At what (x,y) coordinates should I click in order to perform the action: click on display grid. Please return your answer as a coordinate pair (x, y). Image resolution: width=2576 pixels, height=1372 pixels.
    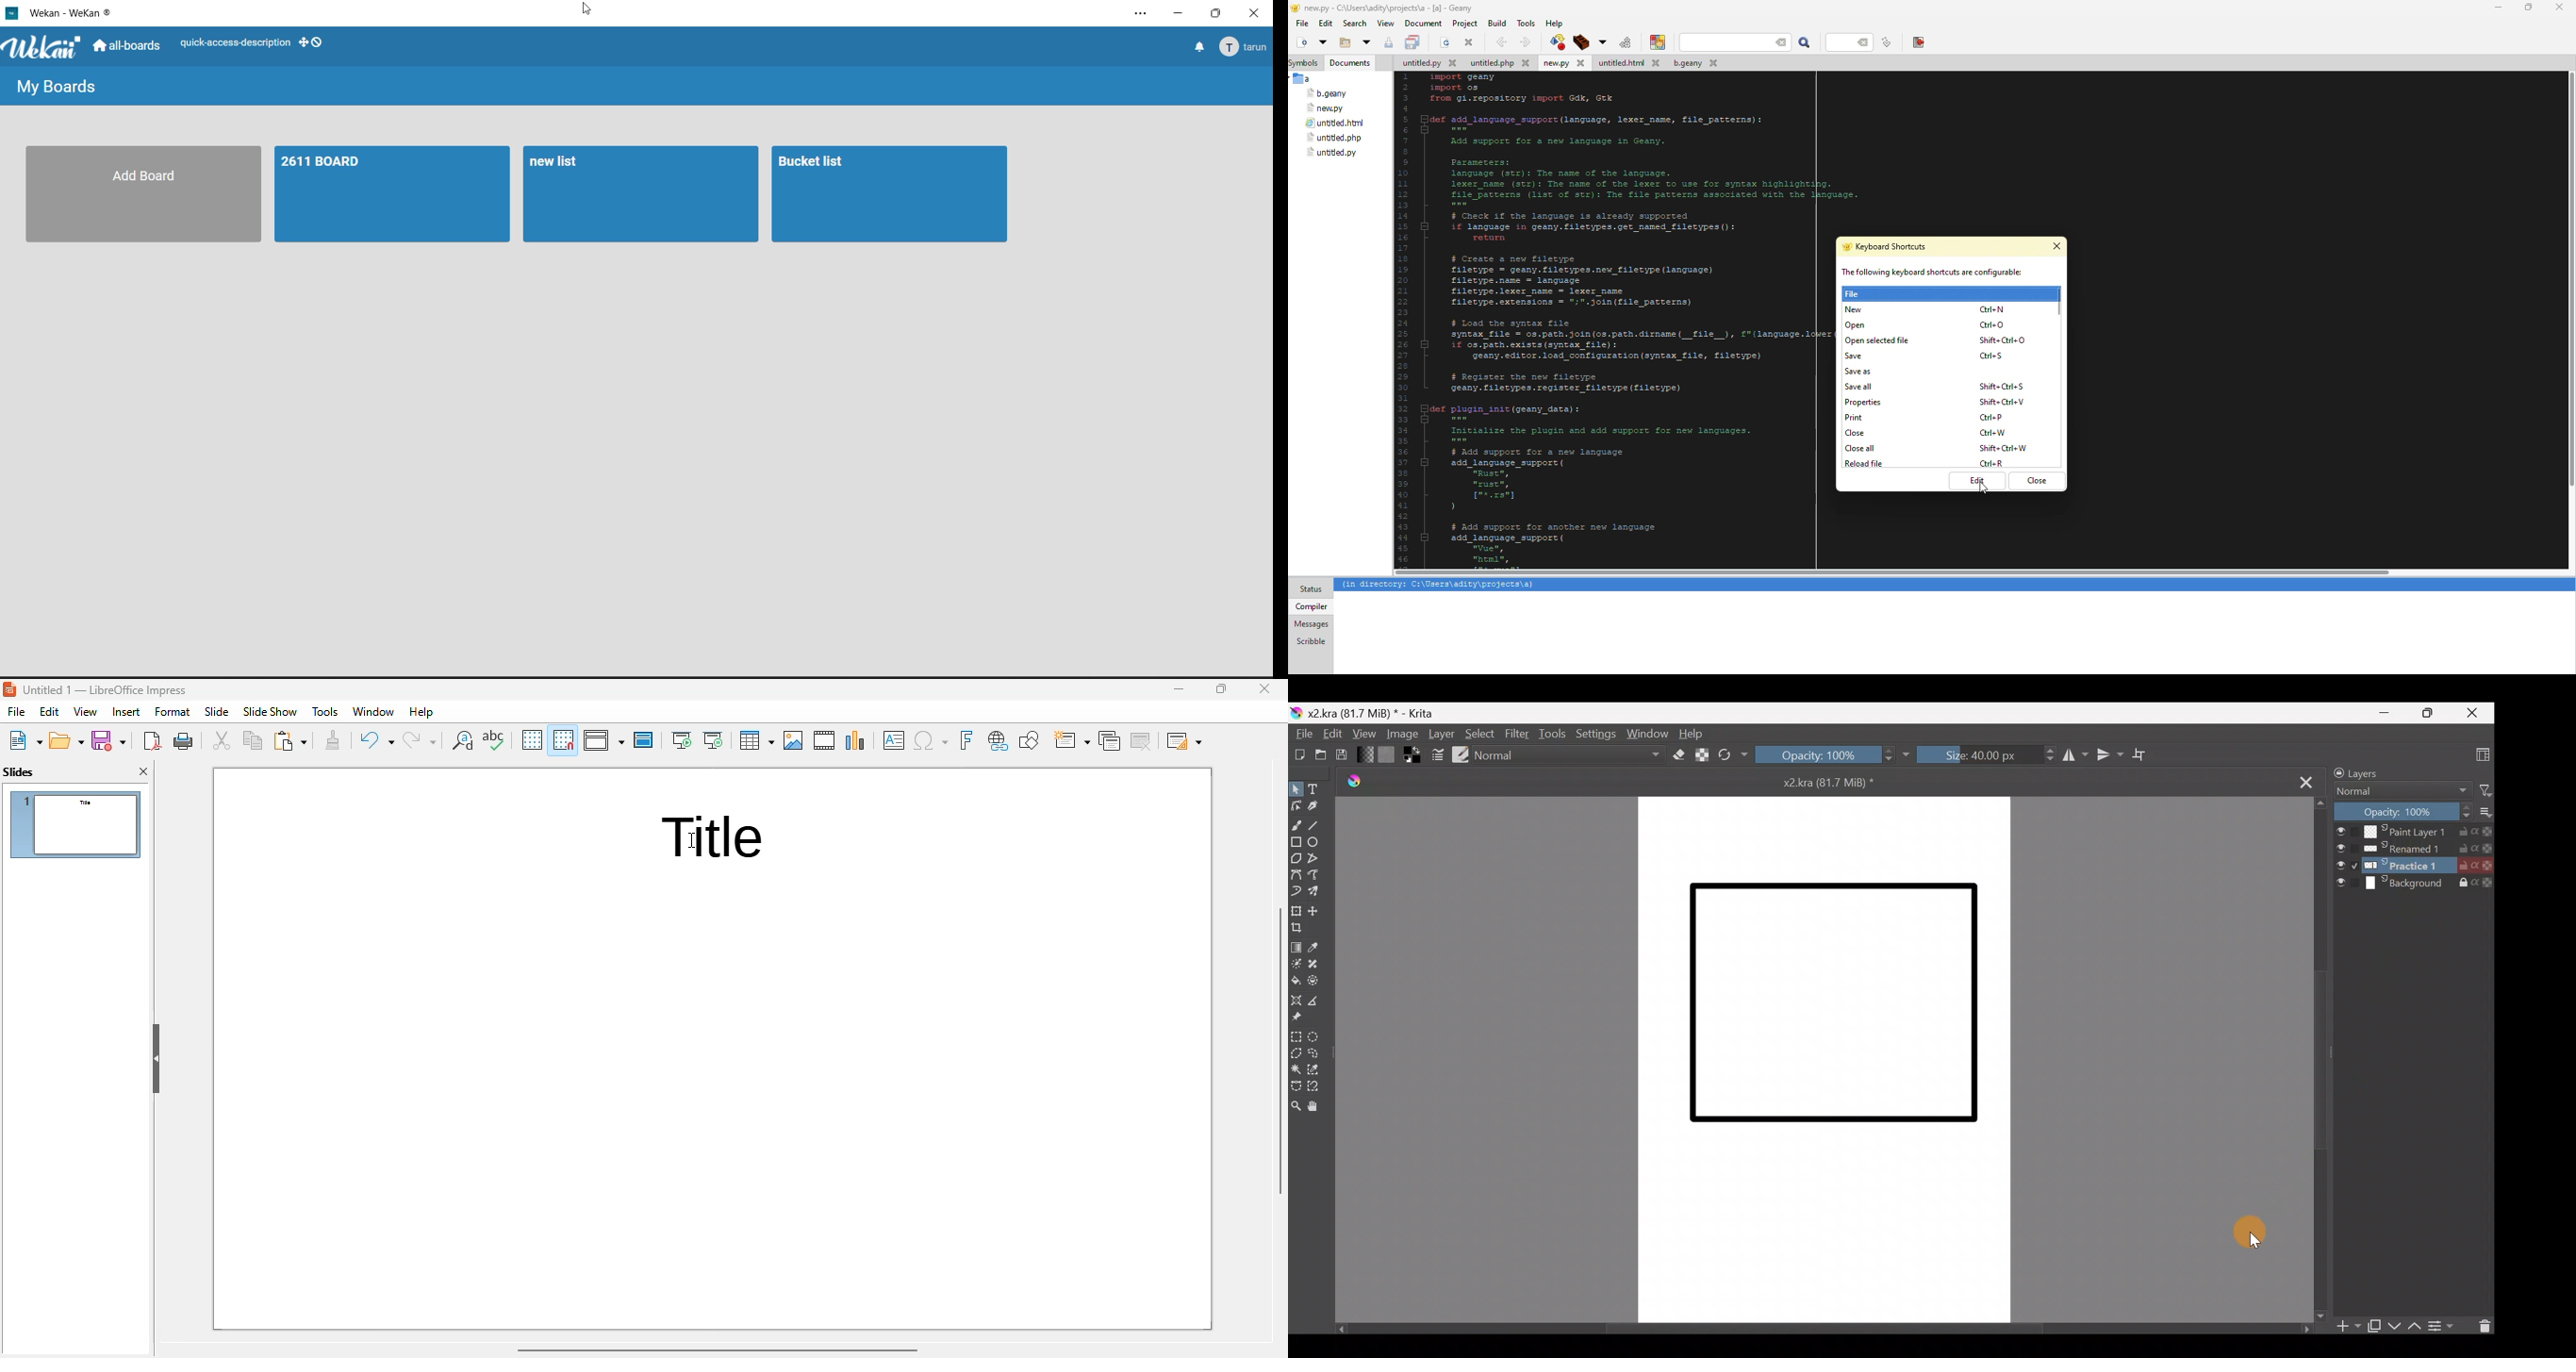
    Looking at the image, I should click on (532, 739).